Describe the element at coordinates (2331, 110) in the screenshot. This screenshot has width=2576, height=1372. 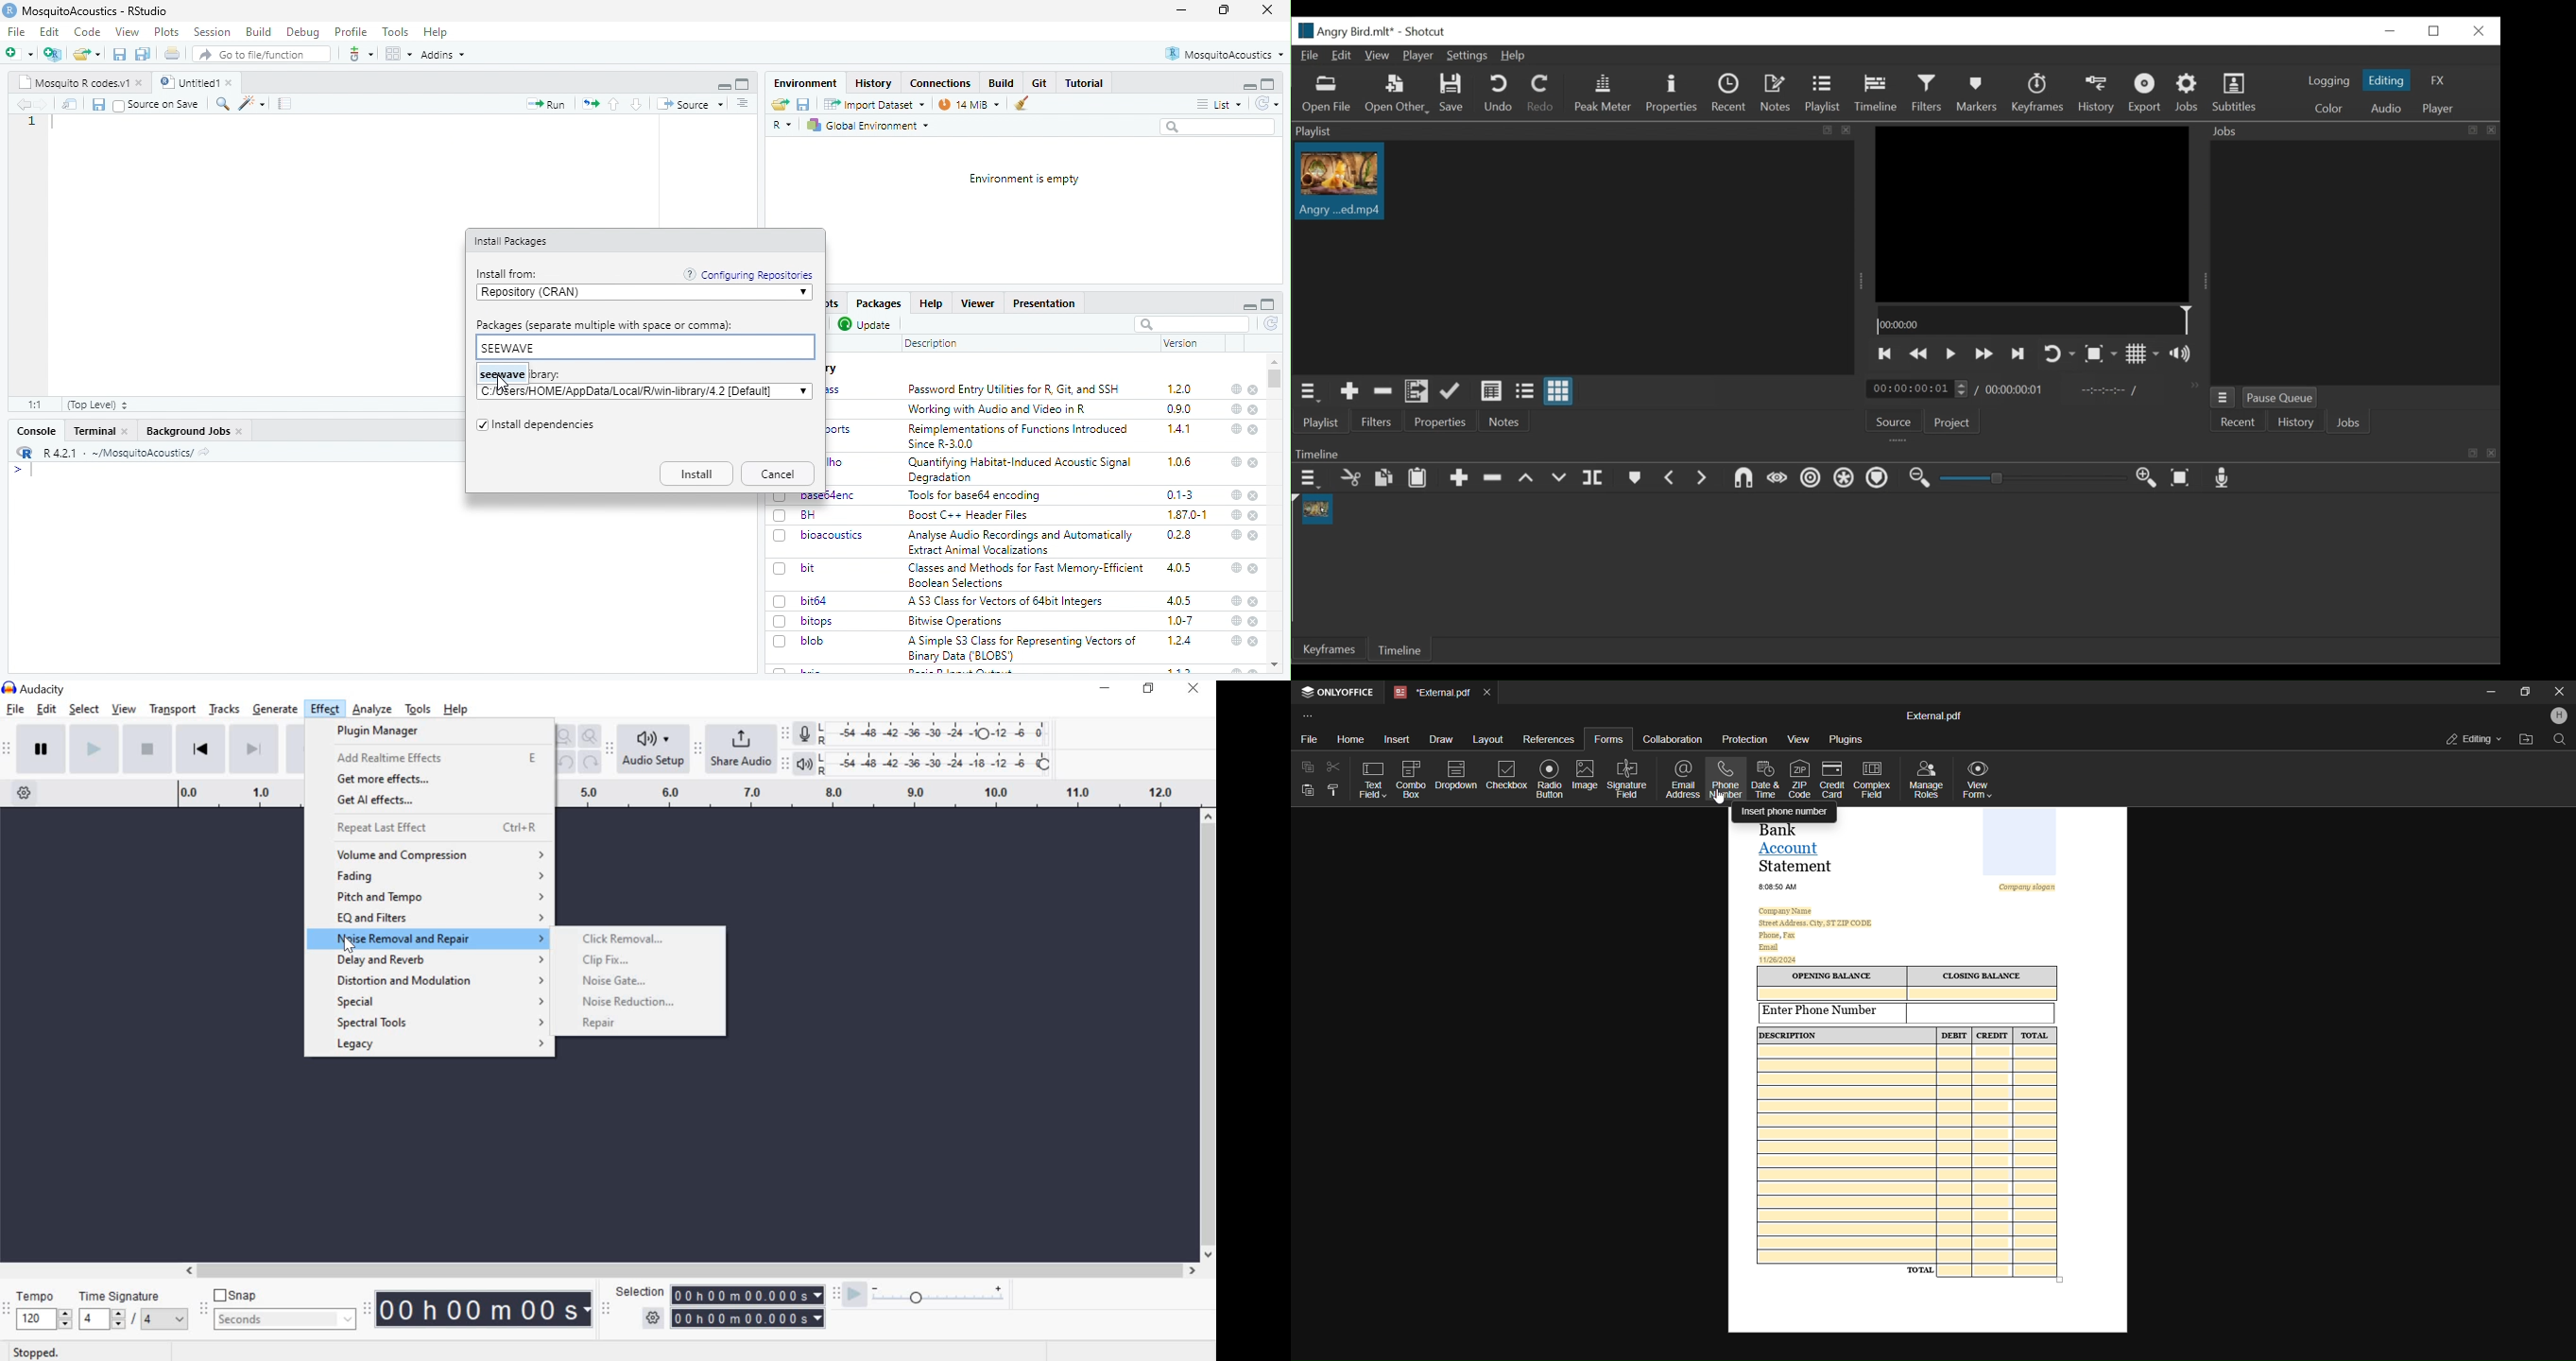
I see `Color` at that location.